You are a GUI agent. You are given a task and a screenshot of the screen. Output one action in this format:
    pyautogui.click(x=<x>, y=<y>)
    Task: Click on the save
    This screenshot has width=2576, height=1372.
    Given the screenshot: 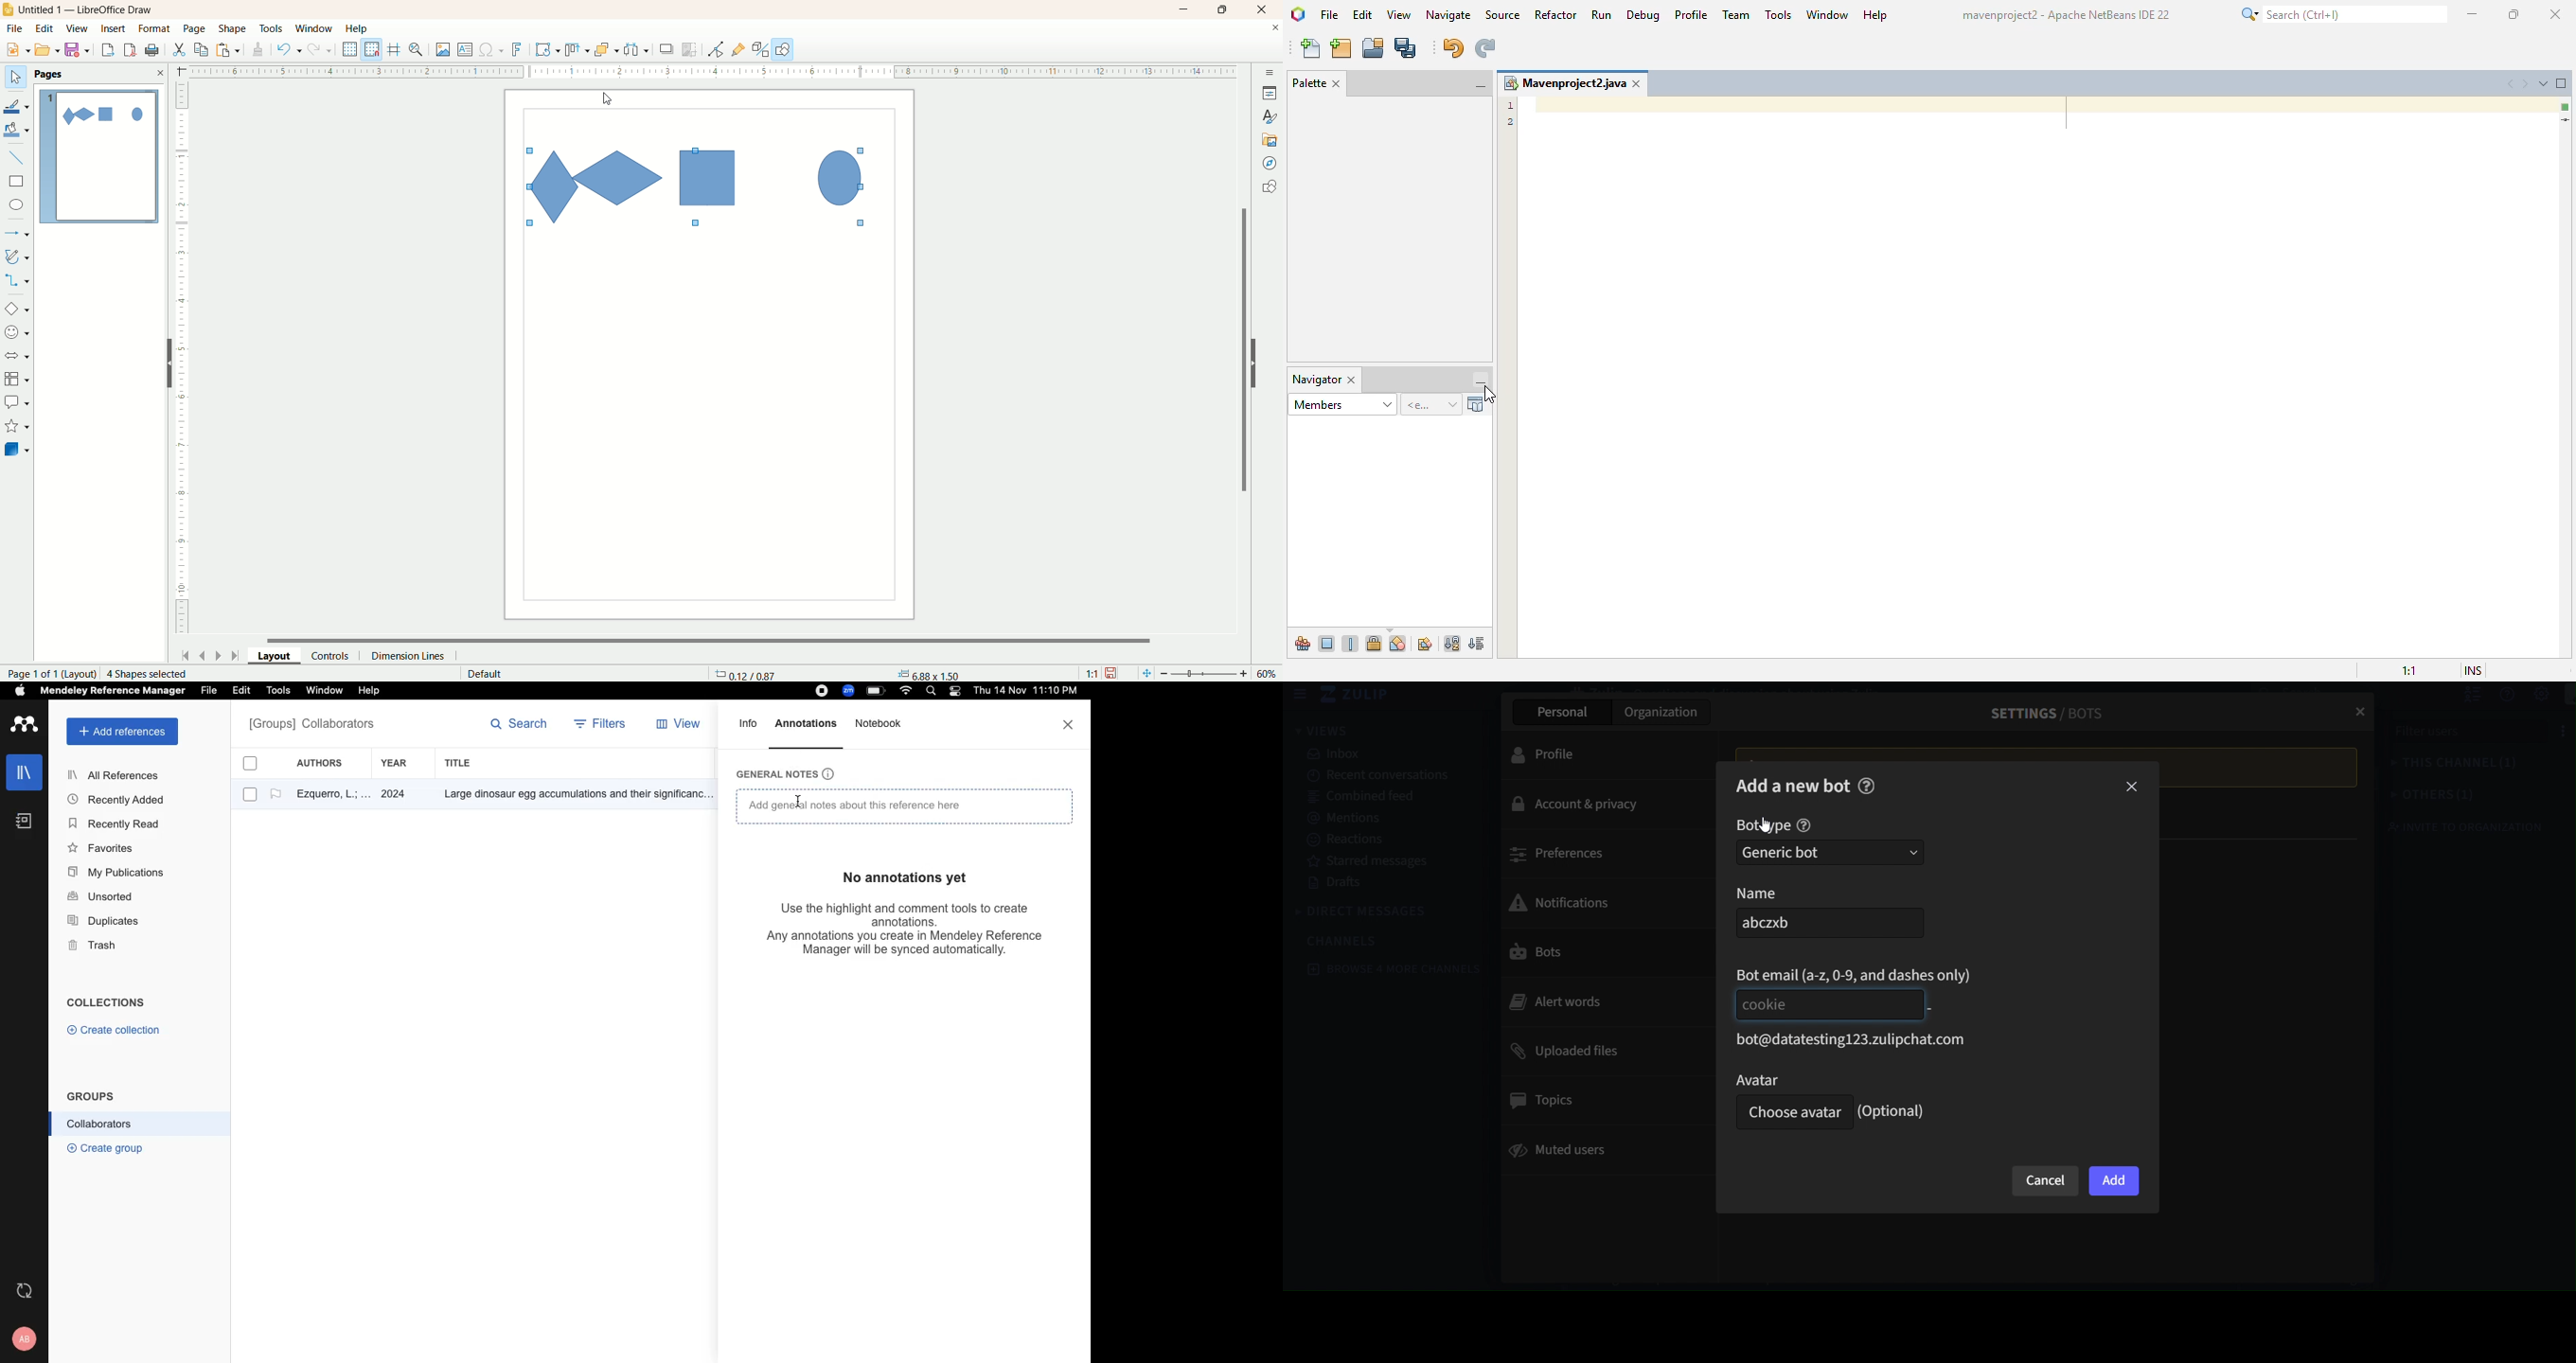 What is the action you would take?
    pyautogui.click(x=80, y=50)
    